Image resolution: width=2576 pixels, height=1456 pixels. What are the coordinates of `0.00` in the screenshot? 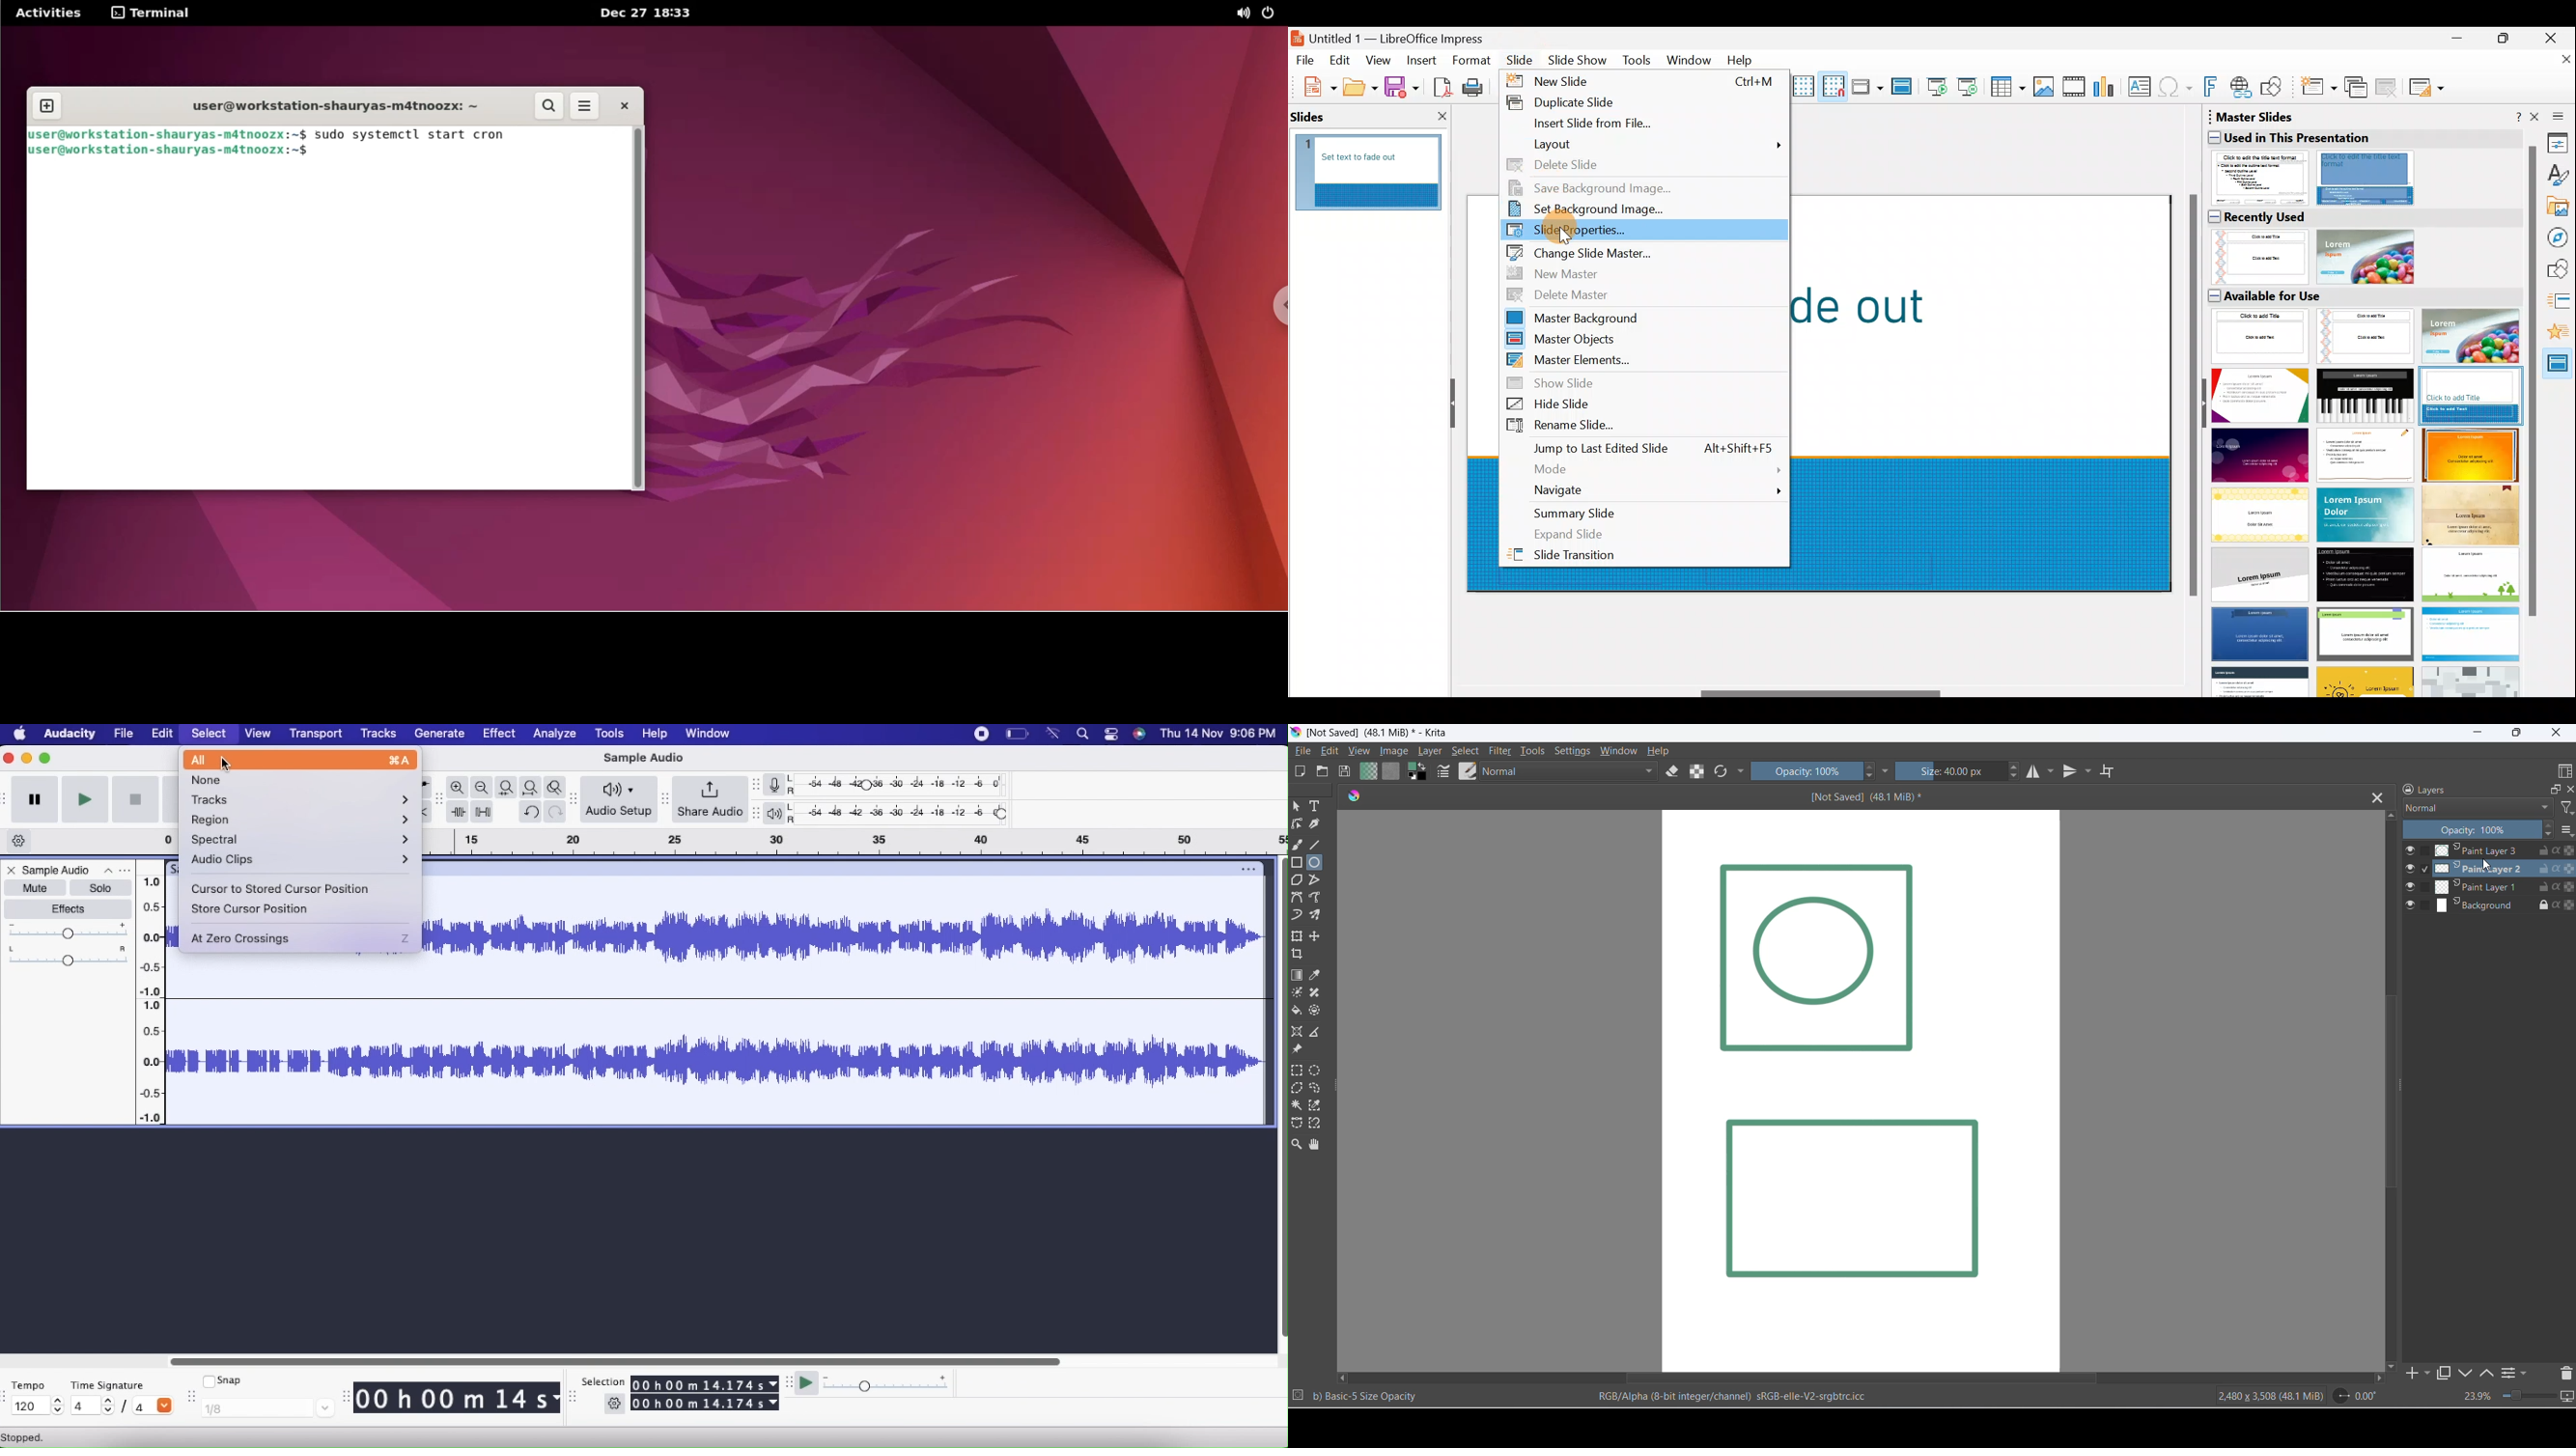 It's located at (2354, 1397).